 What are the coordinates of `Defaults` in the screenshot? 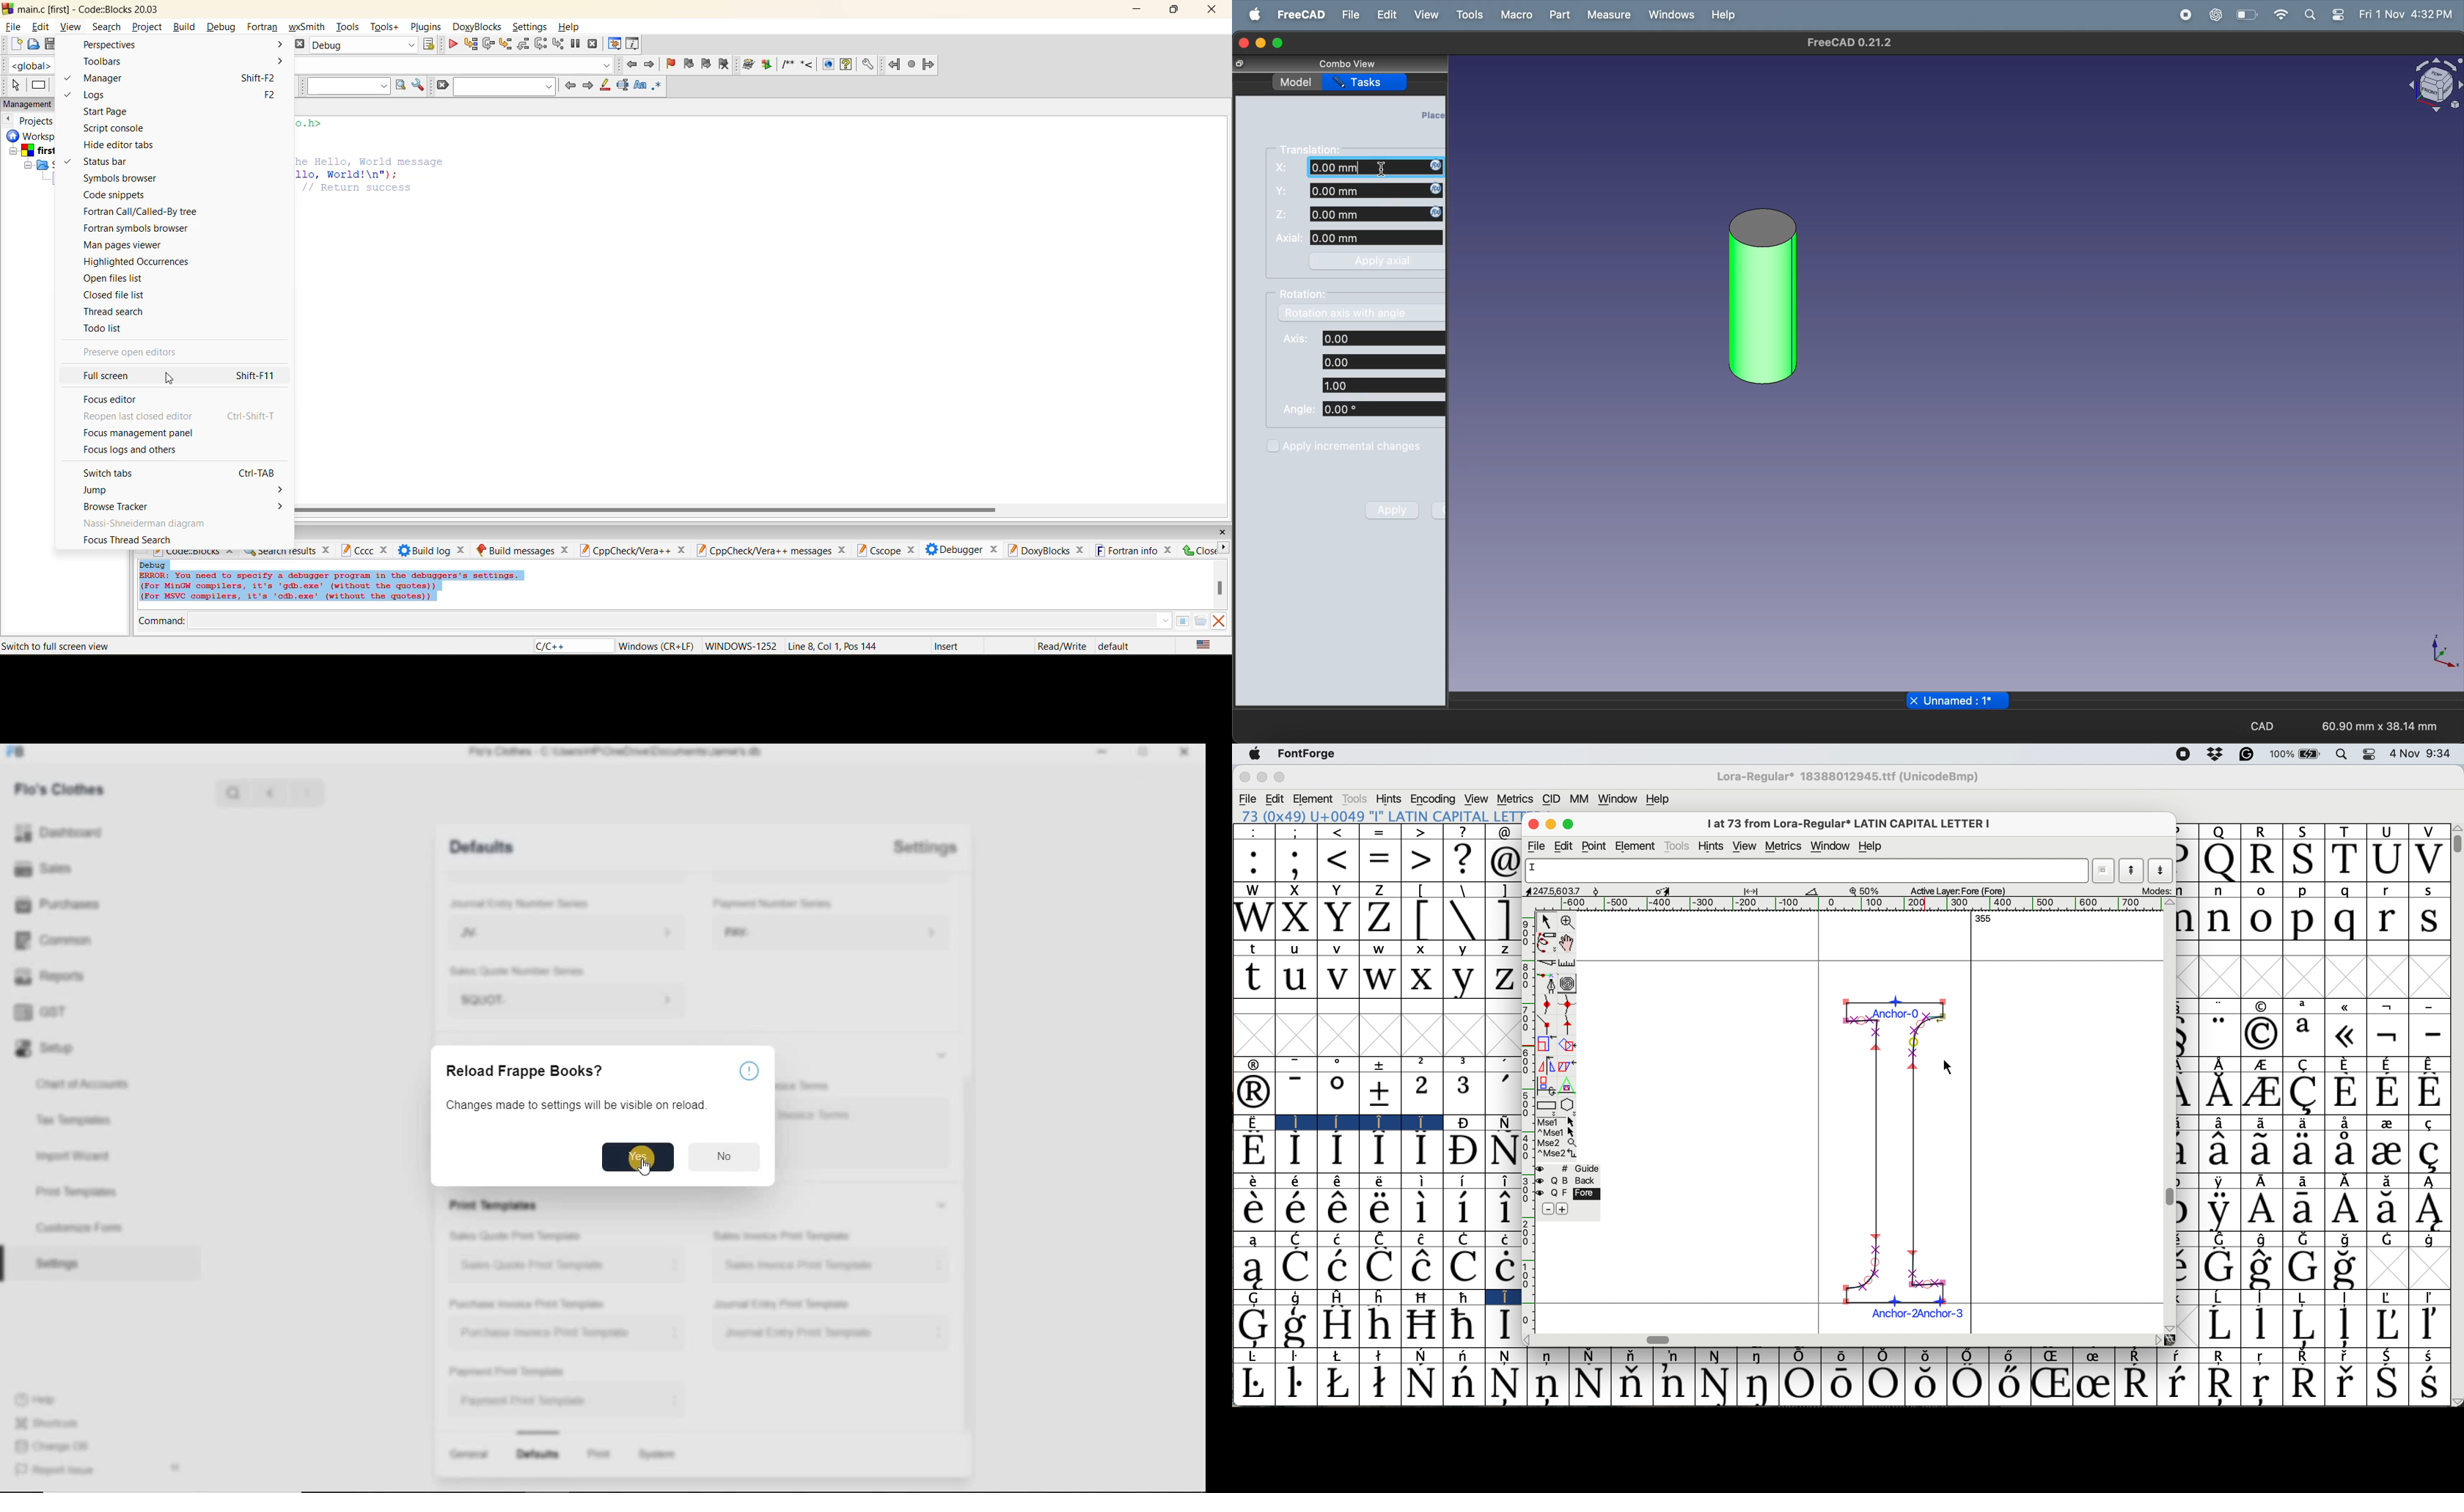 It's located at (541, 1454).